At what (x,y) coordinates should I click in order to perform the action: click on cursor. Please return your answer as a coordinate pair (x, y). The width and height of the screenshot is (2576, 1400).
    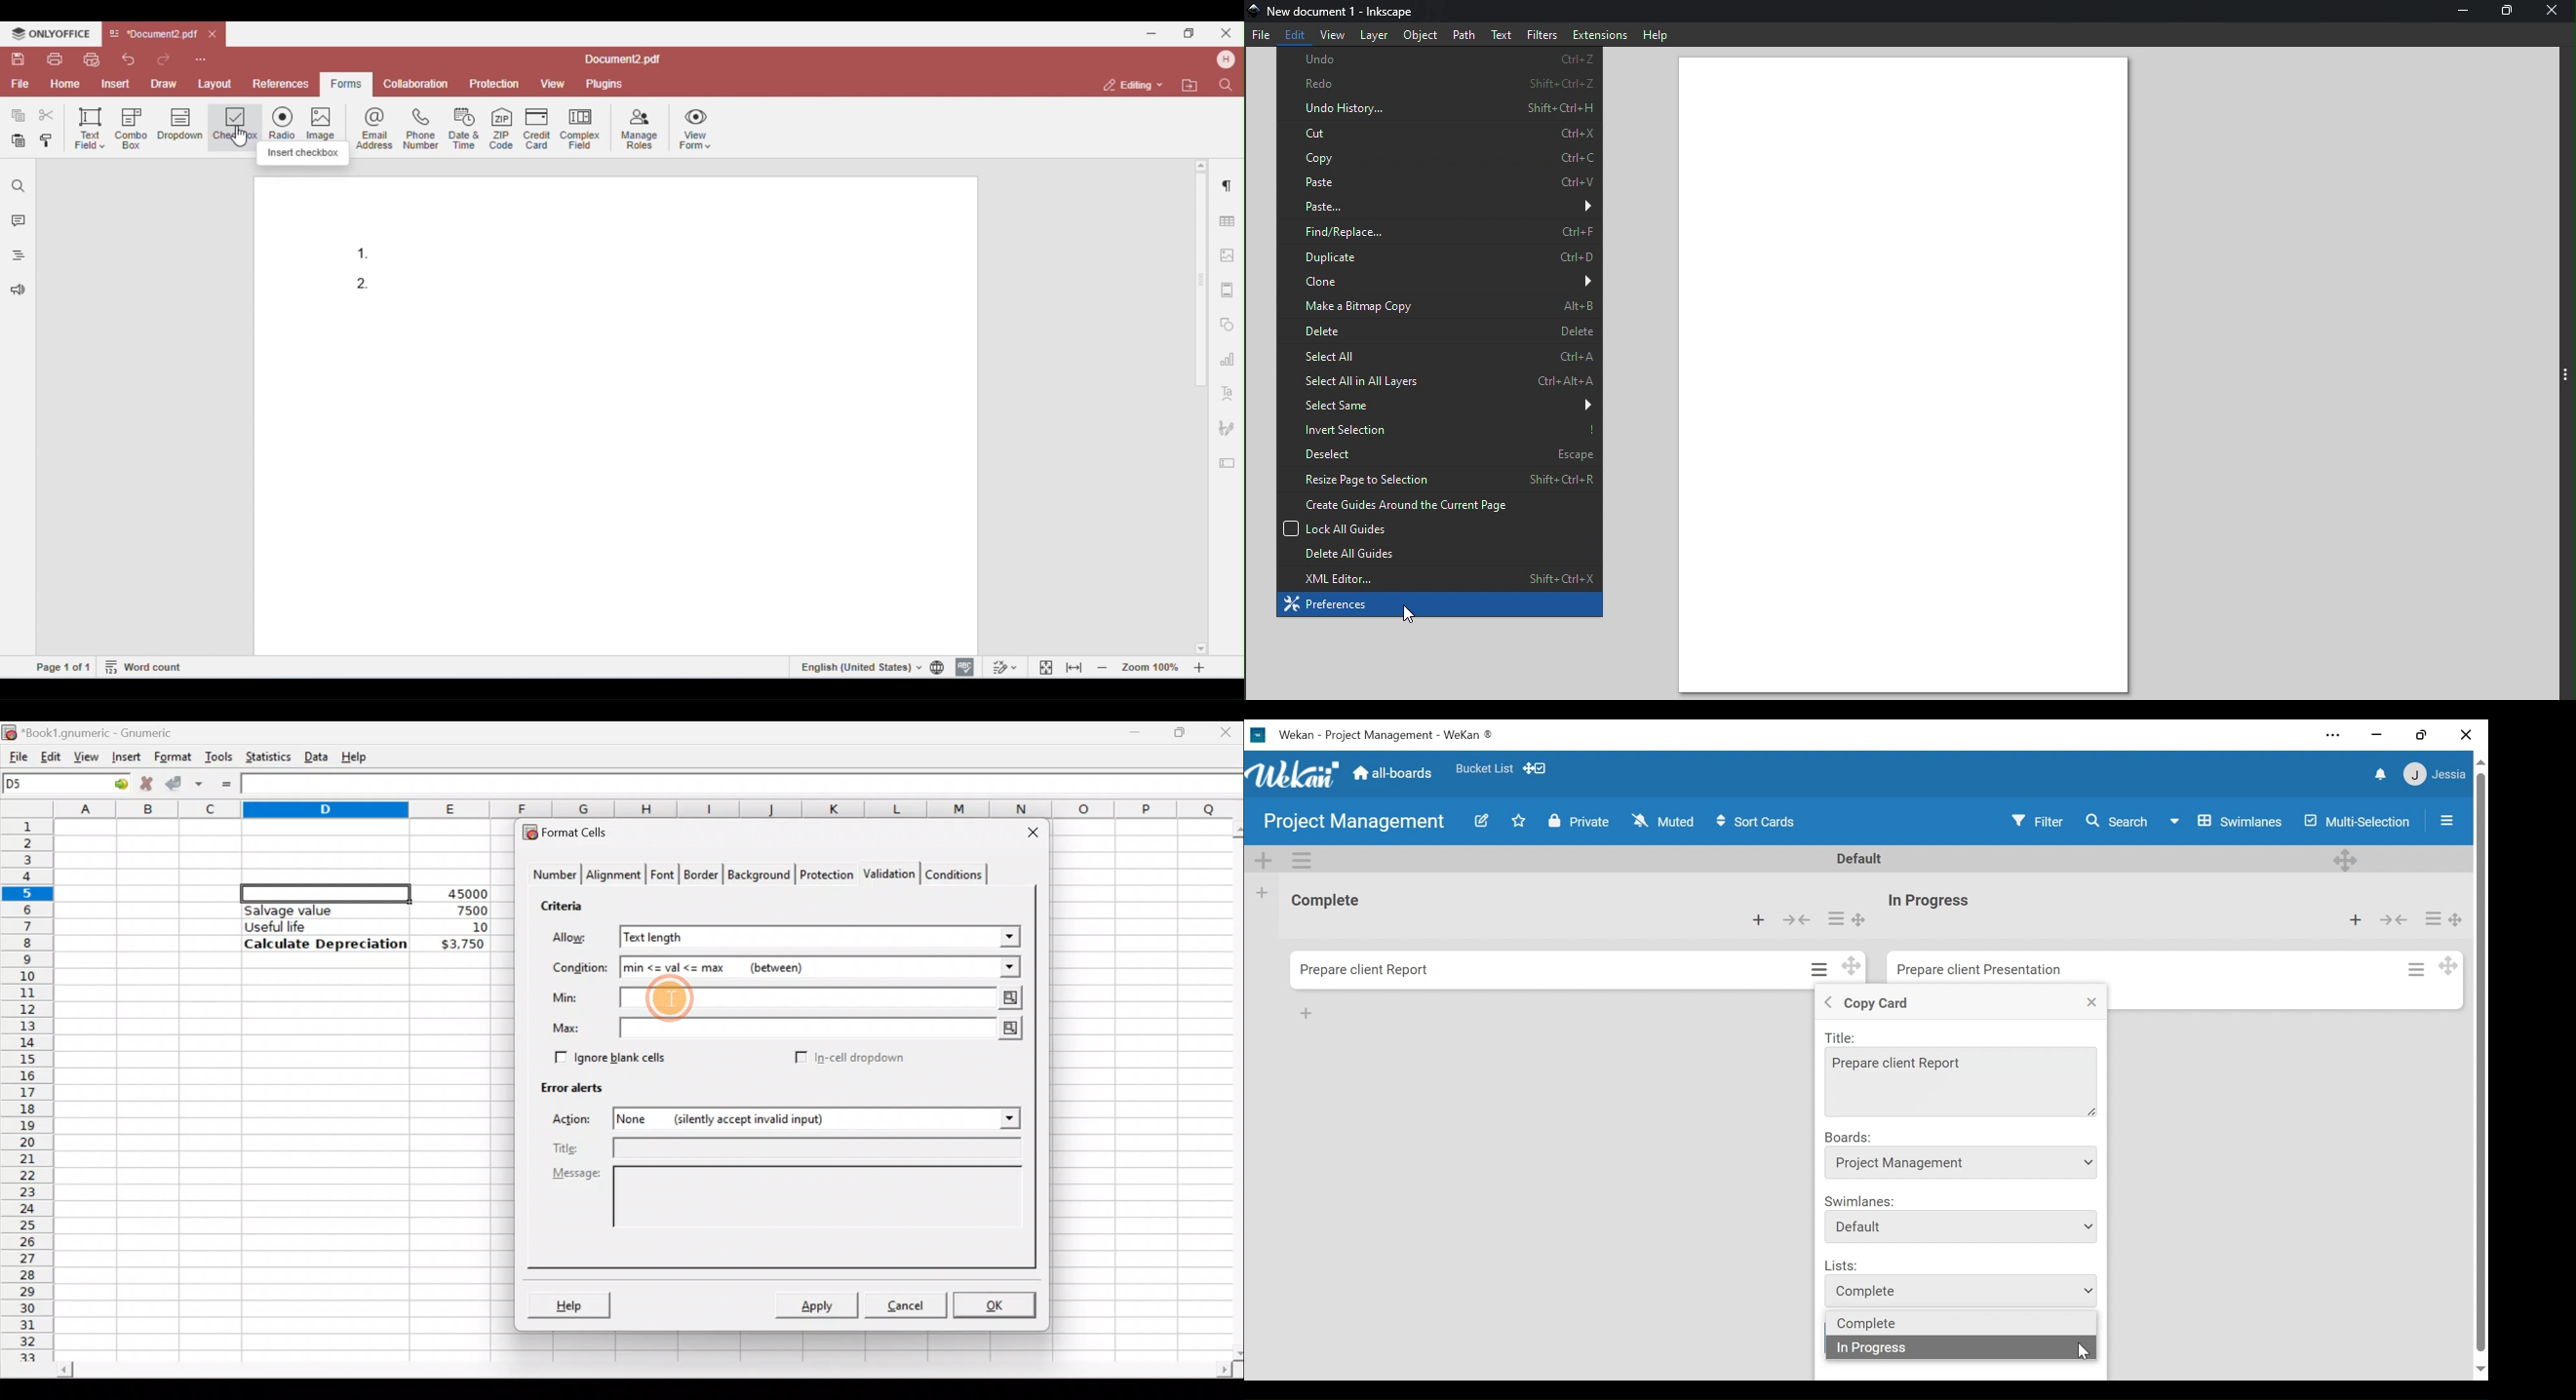
    Looking at the image, I should click on (1408, 616).